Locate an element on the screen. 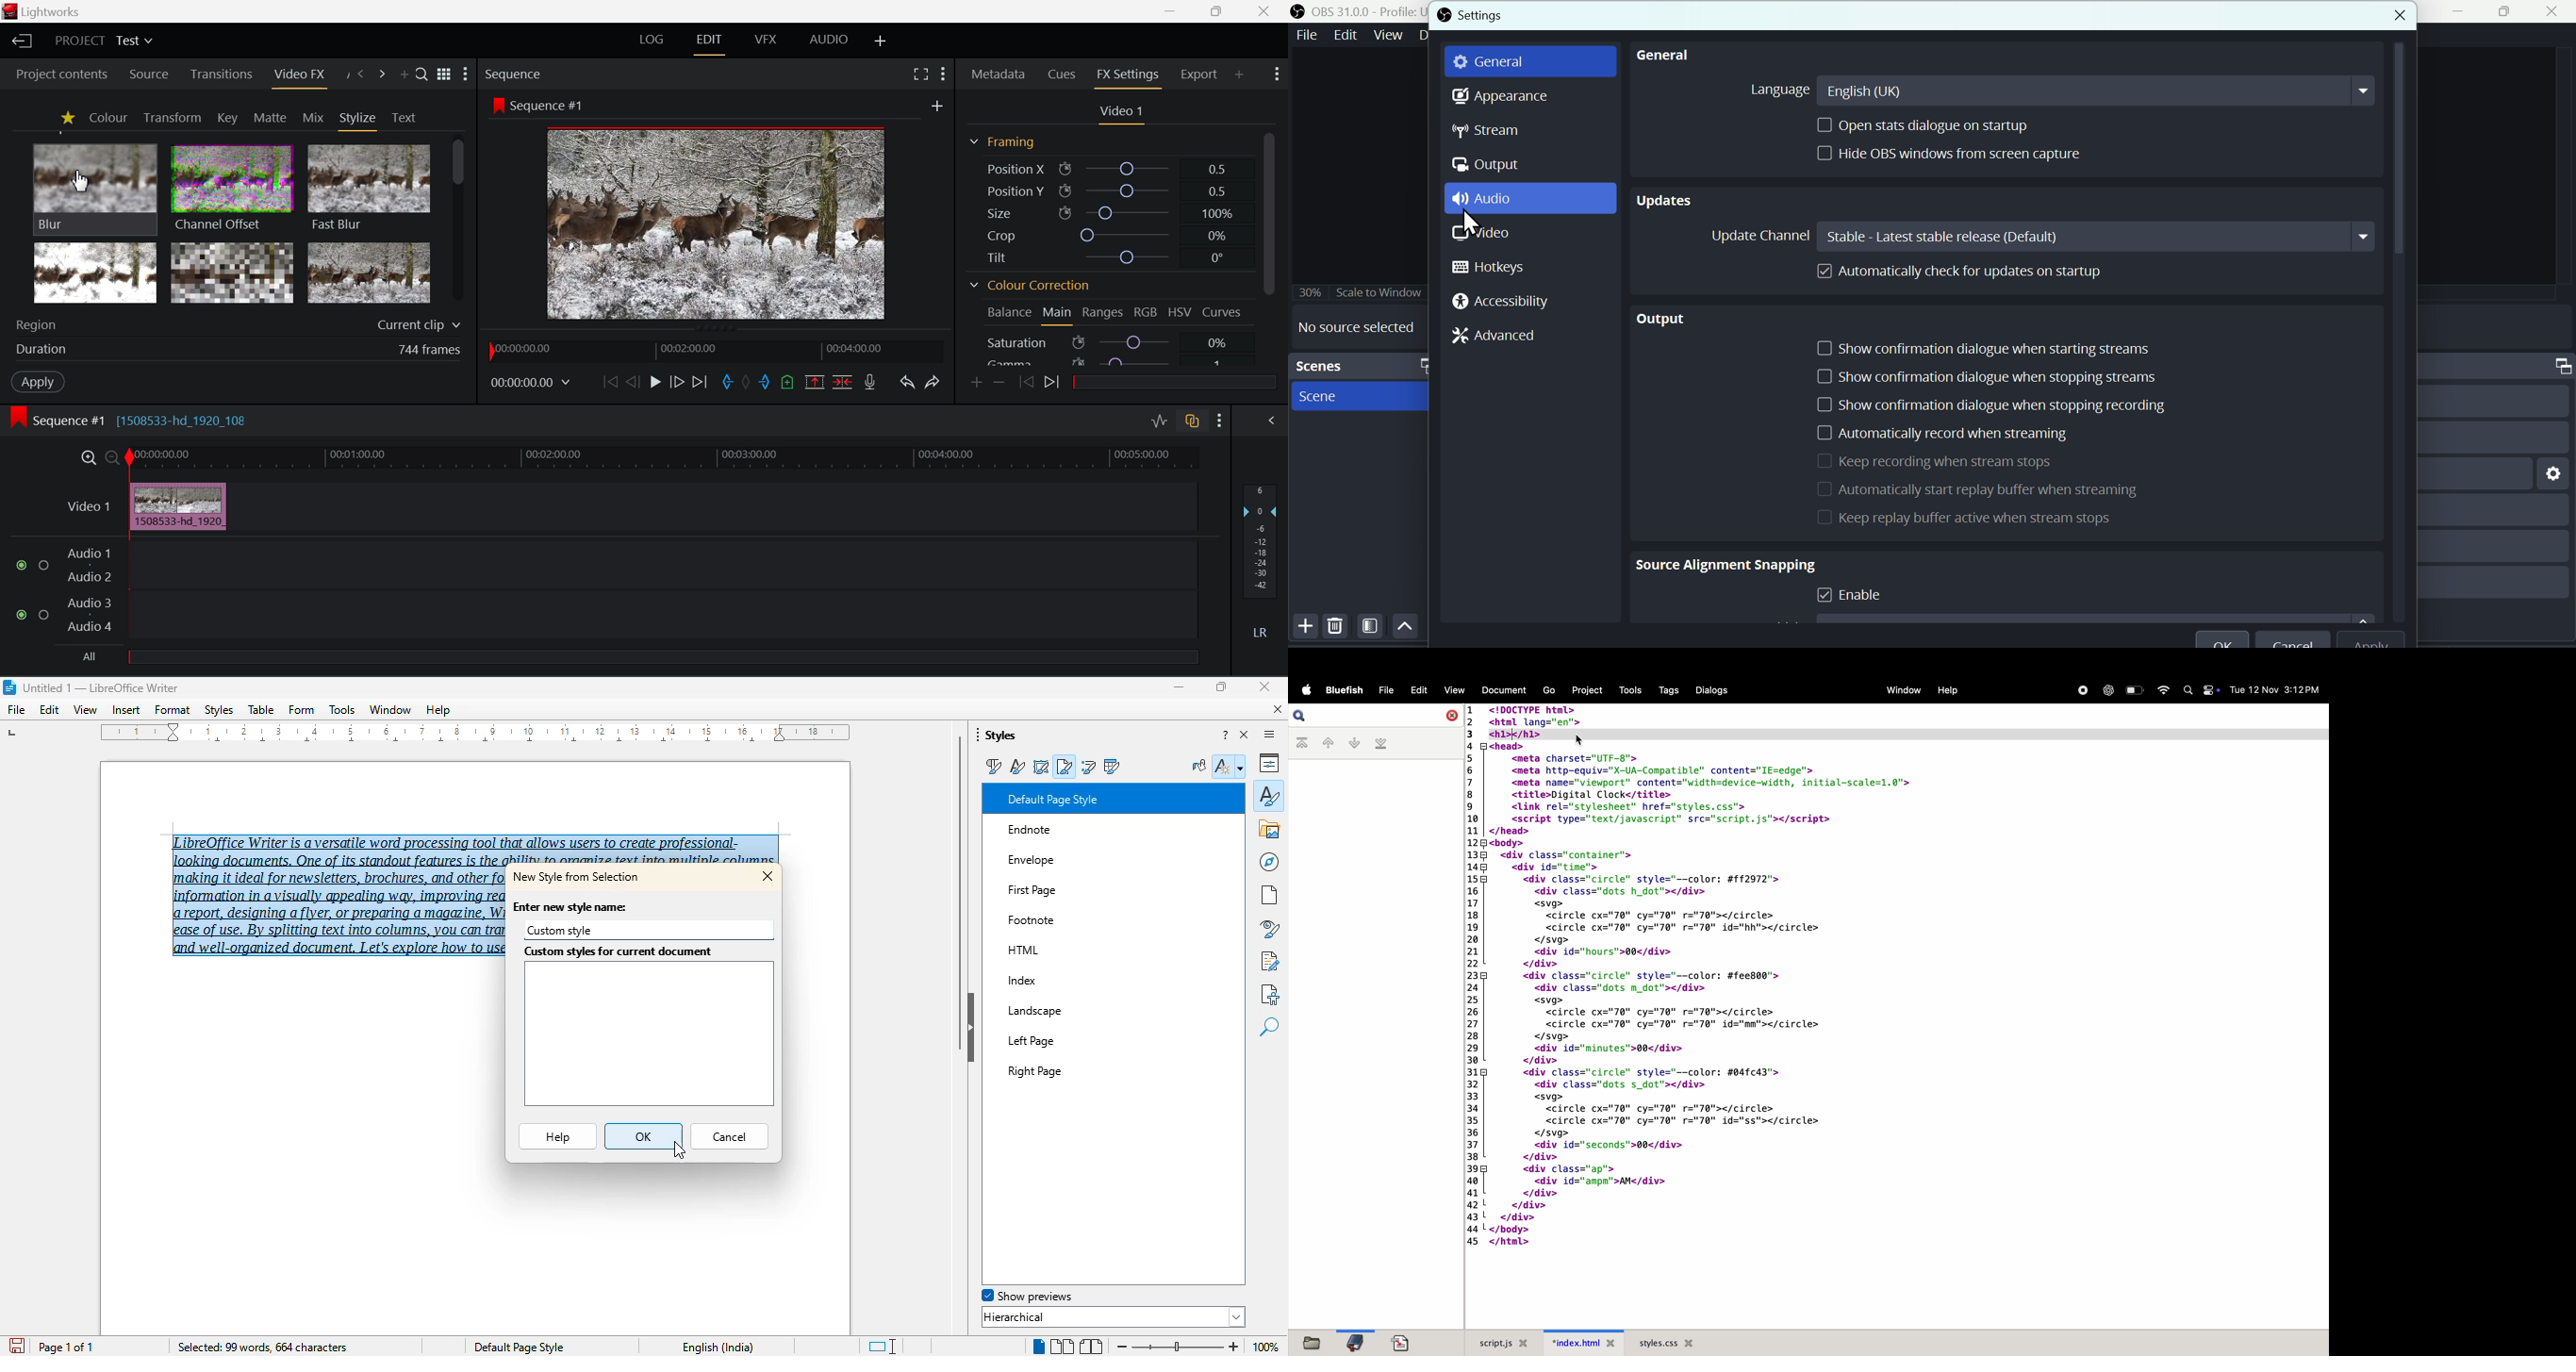 This screenshot has width=2576, height=1372. apple menu is located at coordinates (1304, 691).